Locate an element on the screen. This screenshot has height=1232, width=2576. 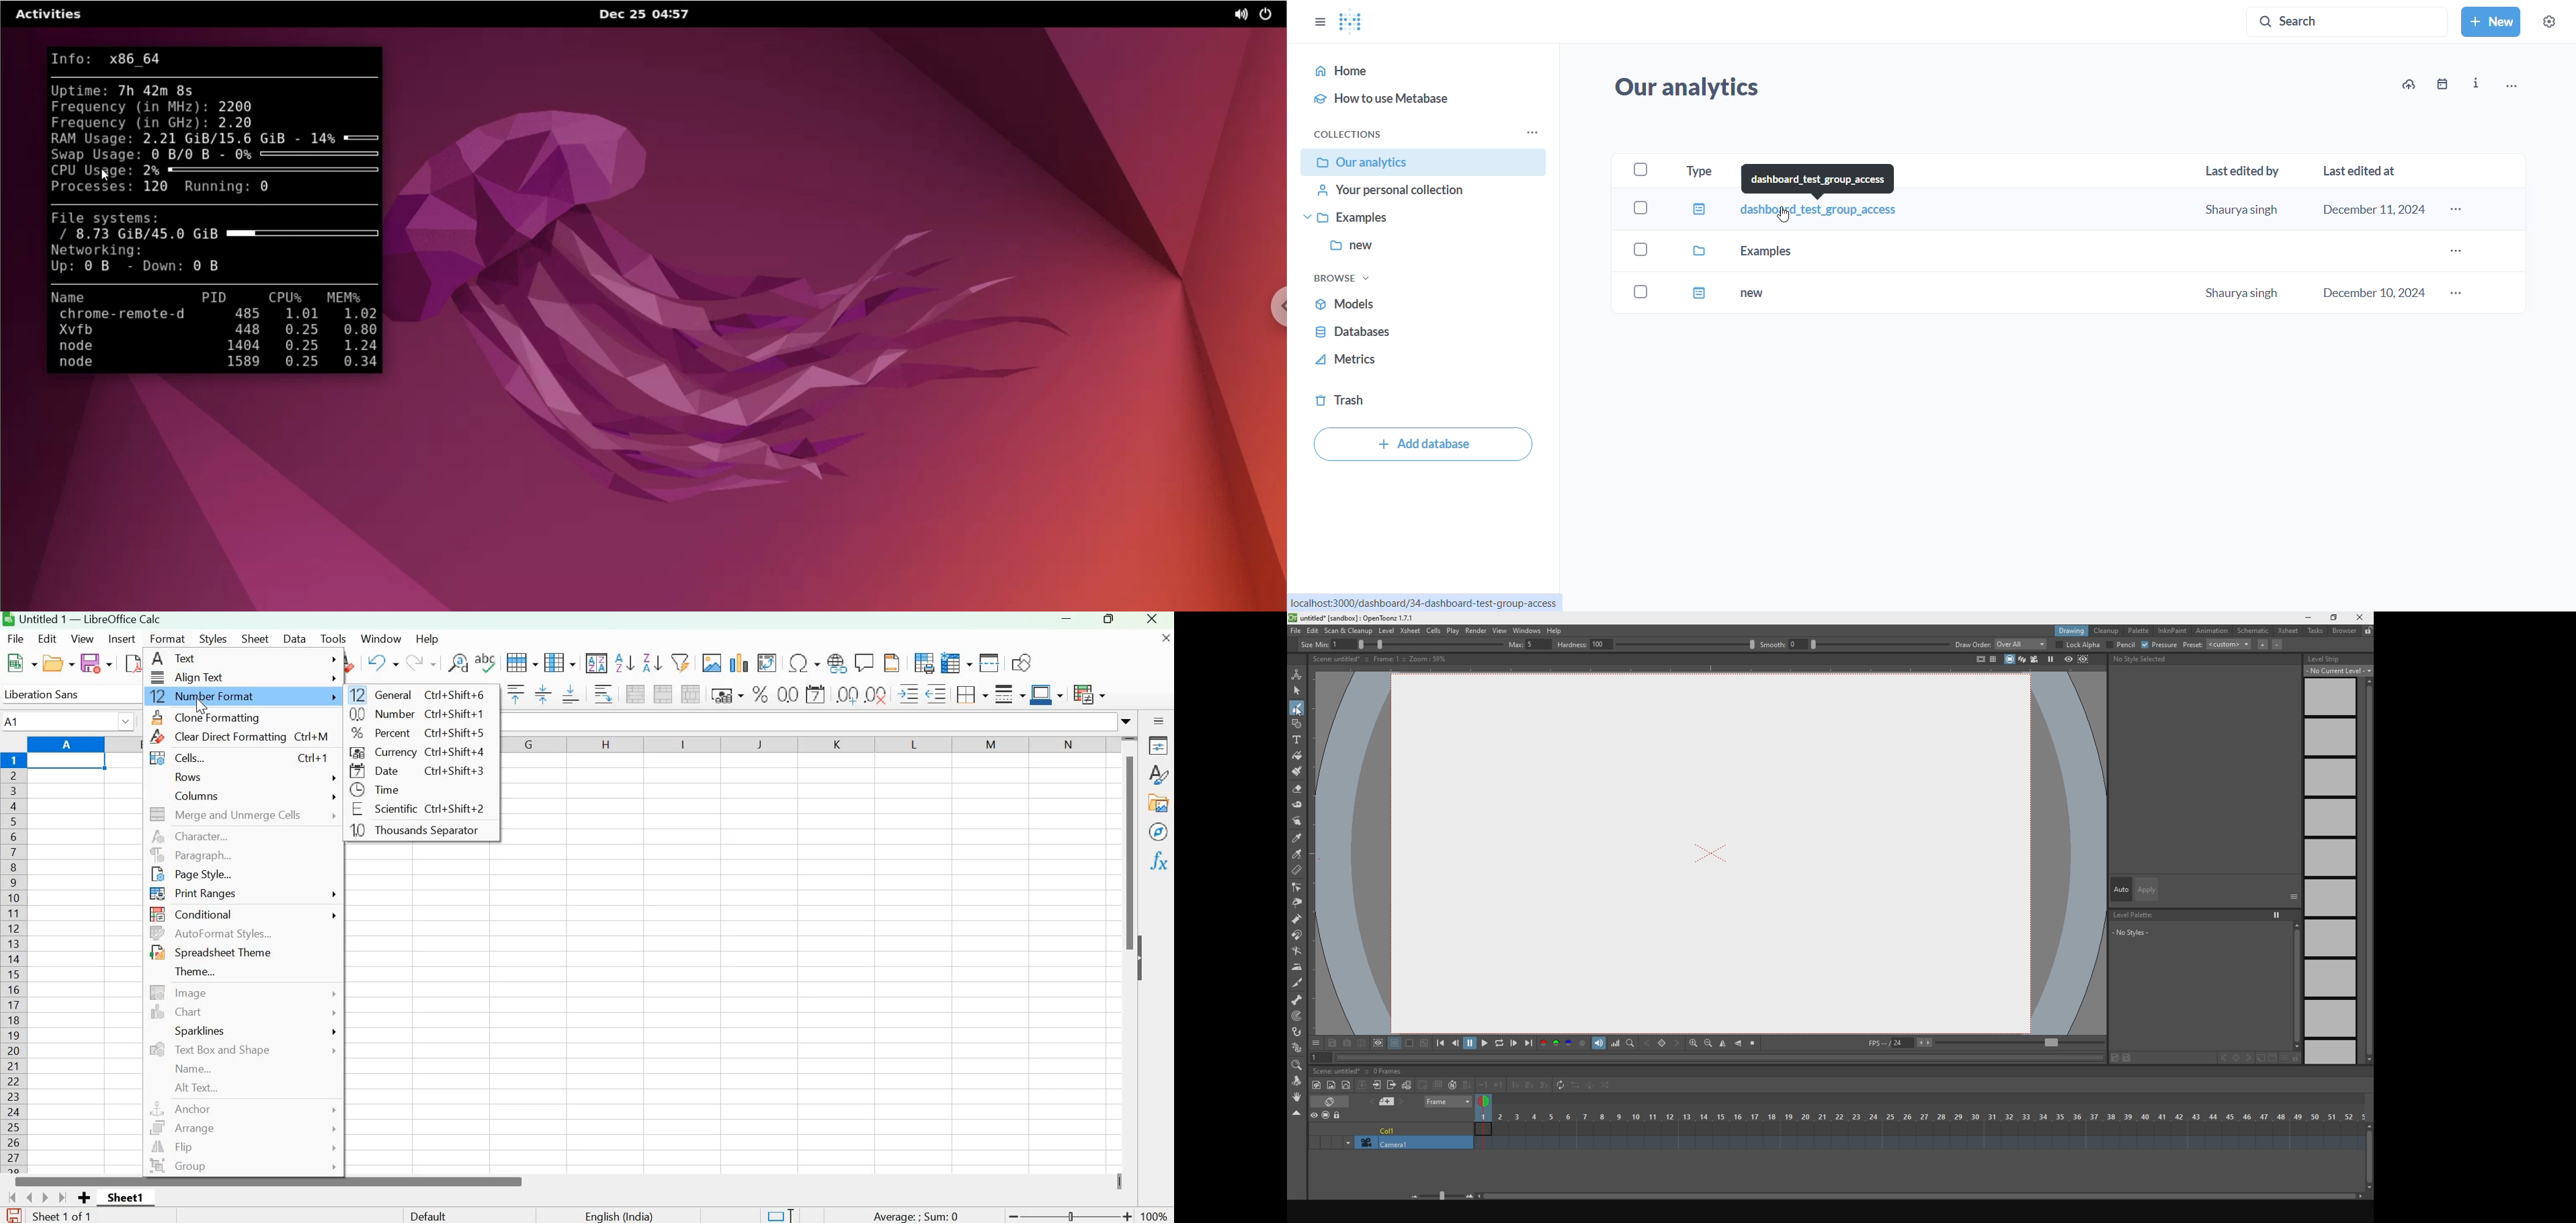
Border color is located at coordinates (1046, 695).